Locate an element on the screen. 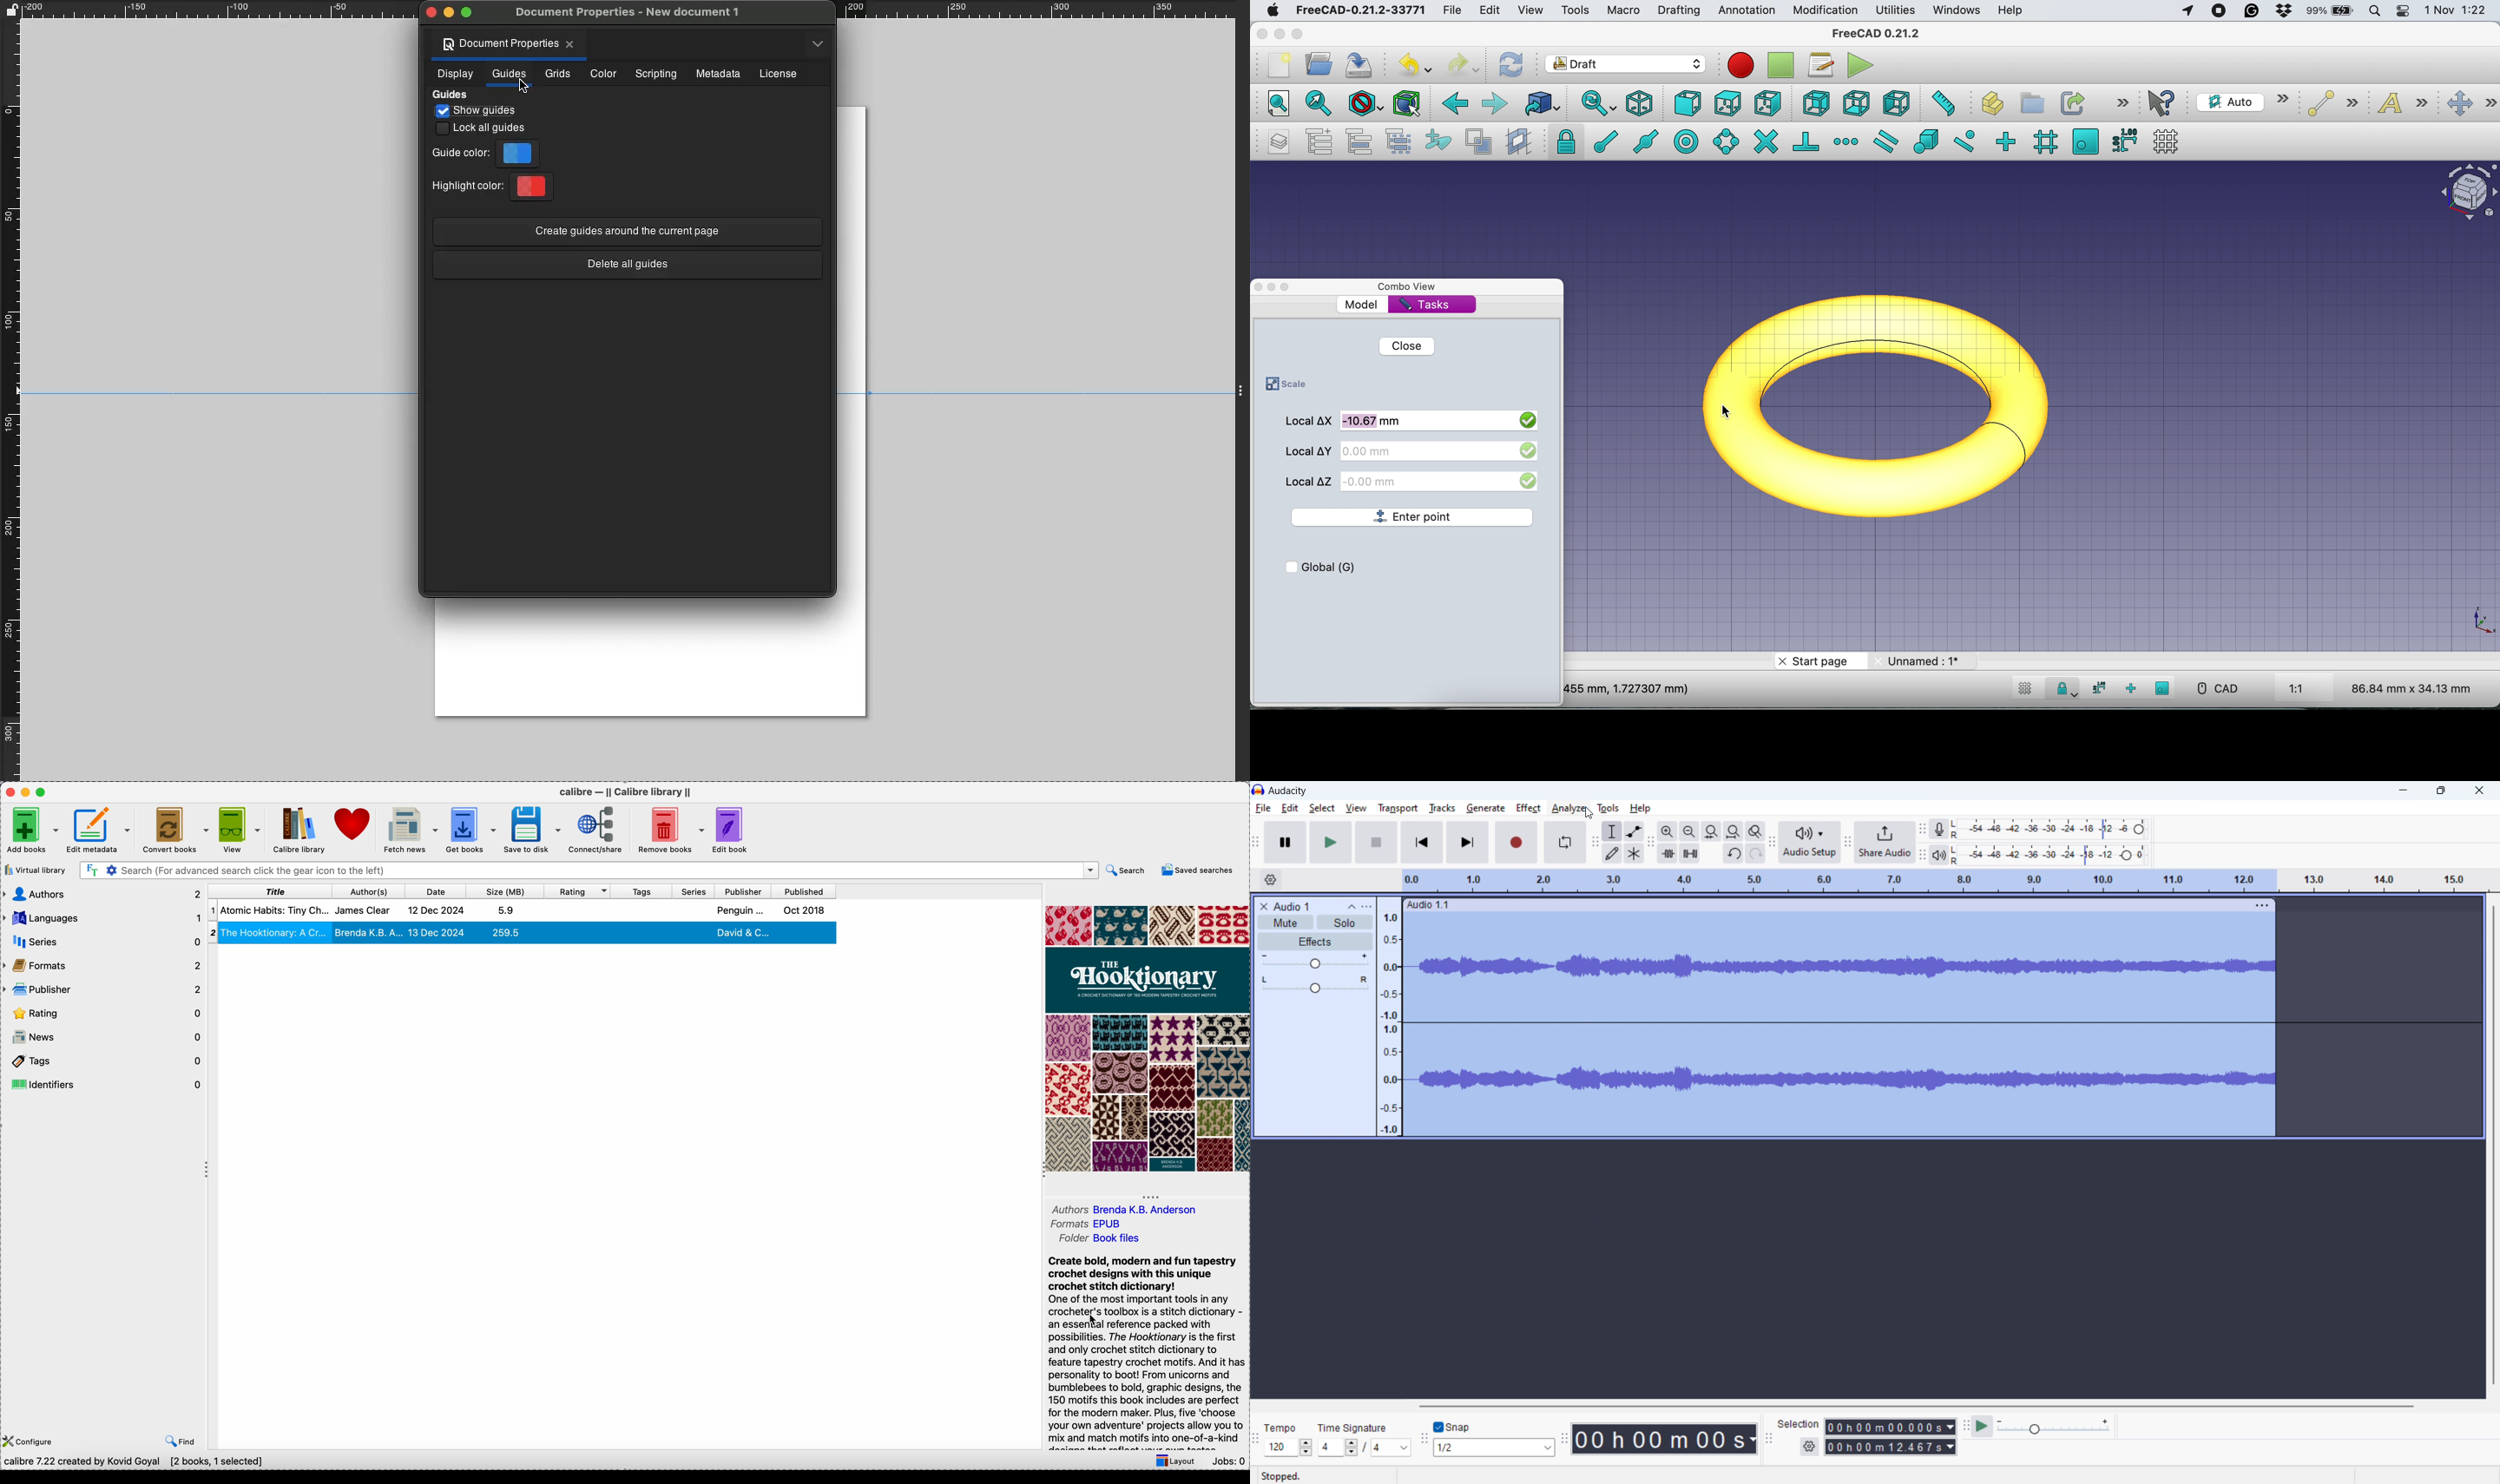 The width and height of the screenshot is (2520, 1484). recording title is located at coordinates (1292, 907).